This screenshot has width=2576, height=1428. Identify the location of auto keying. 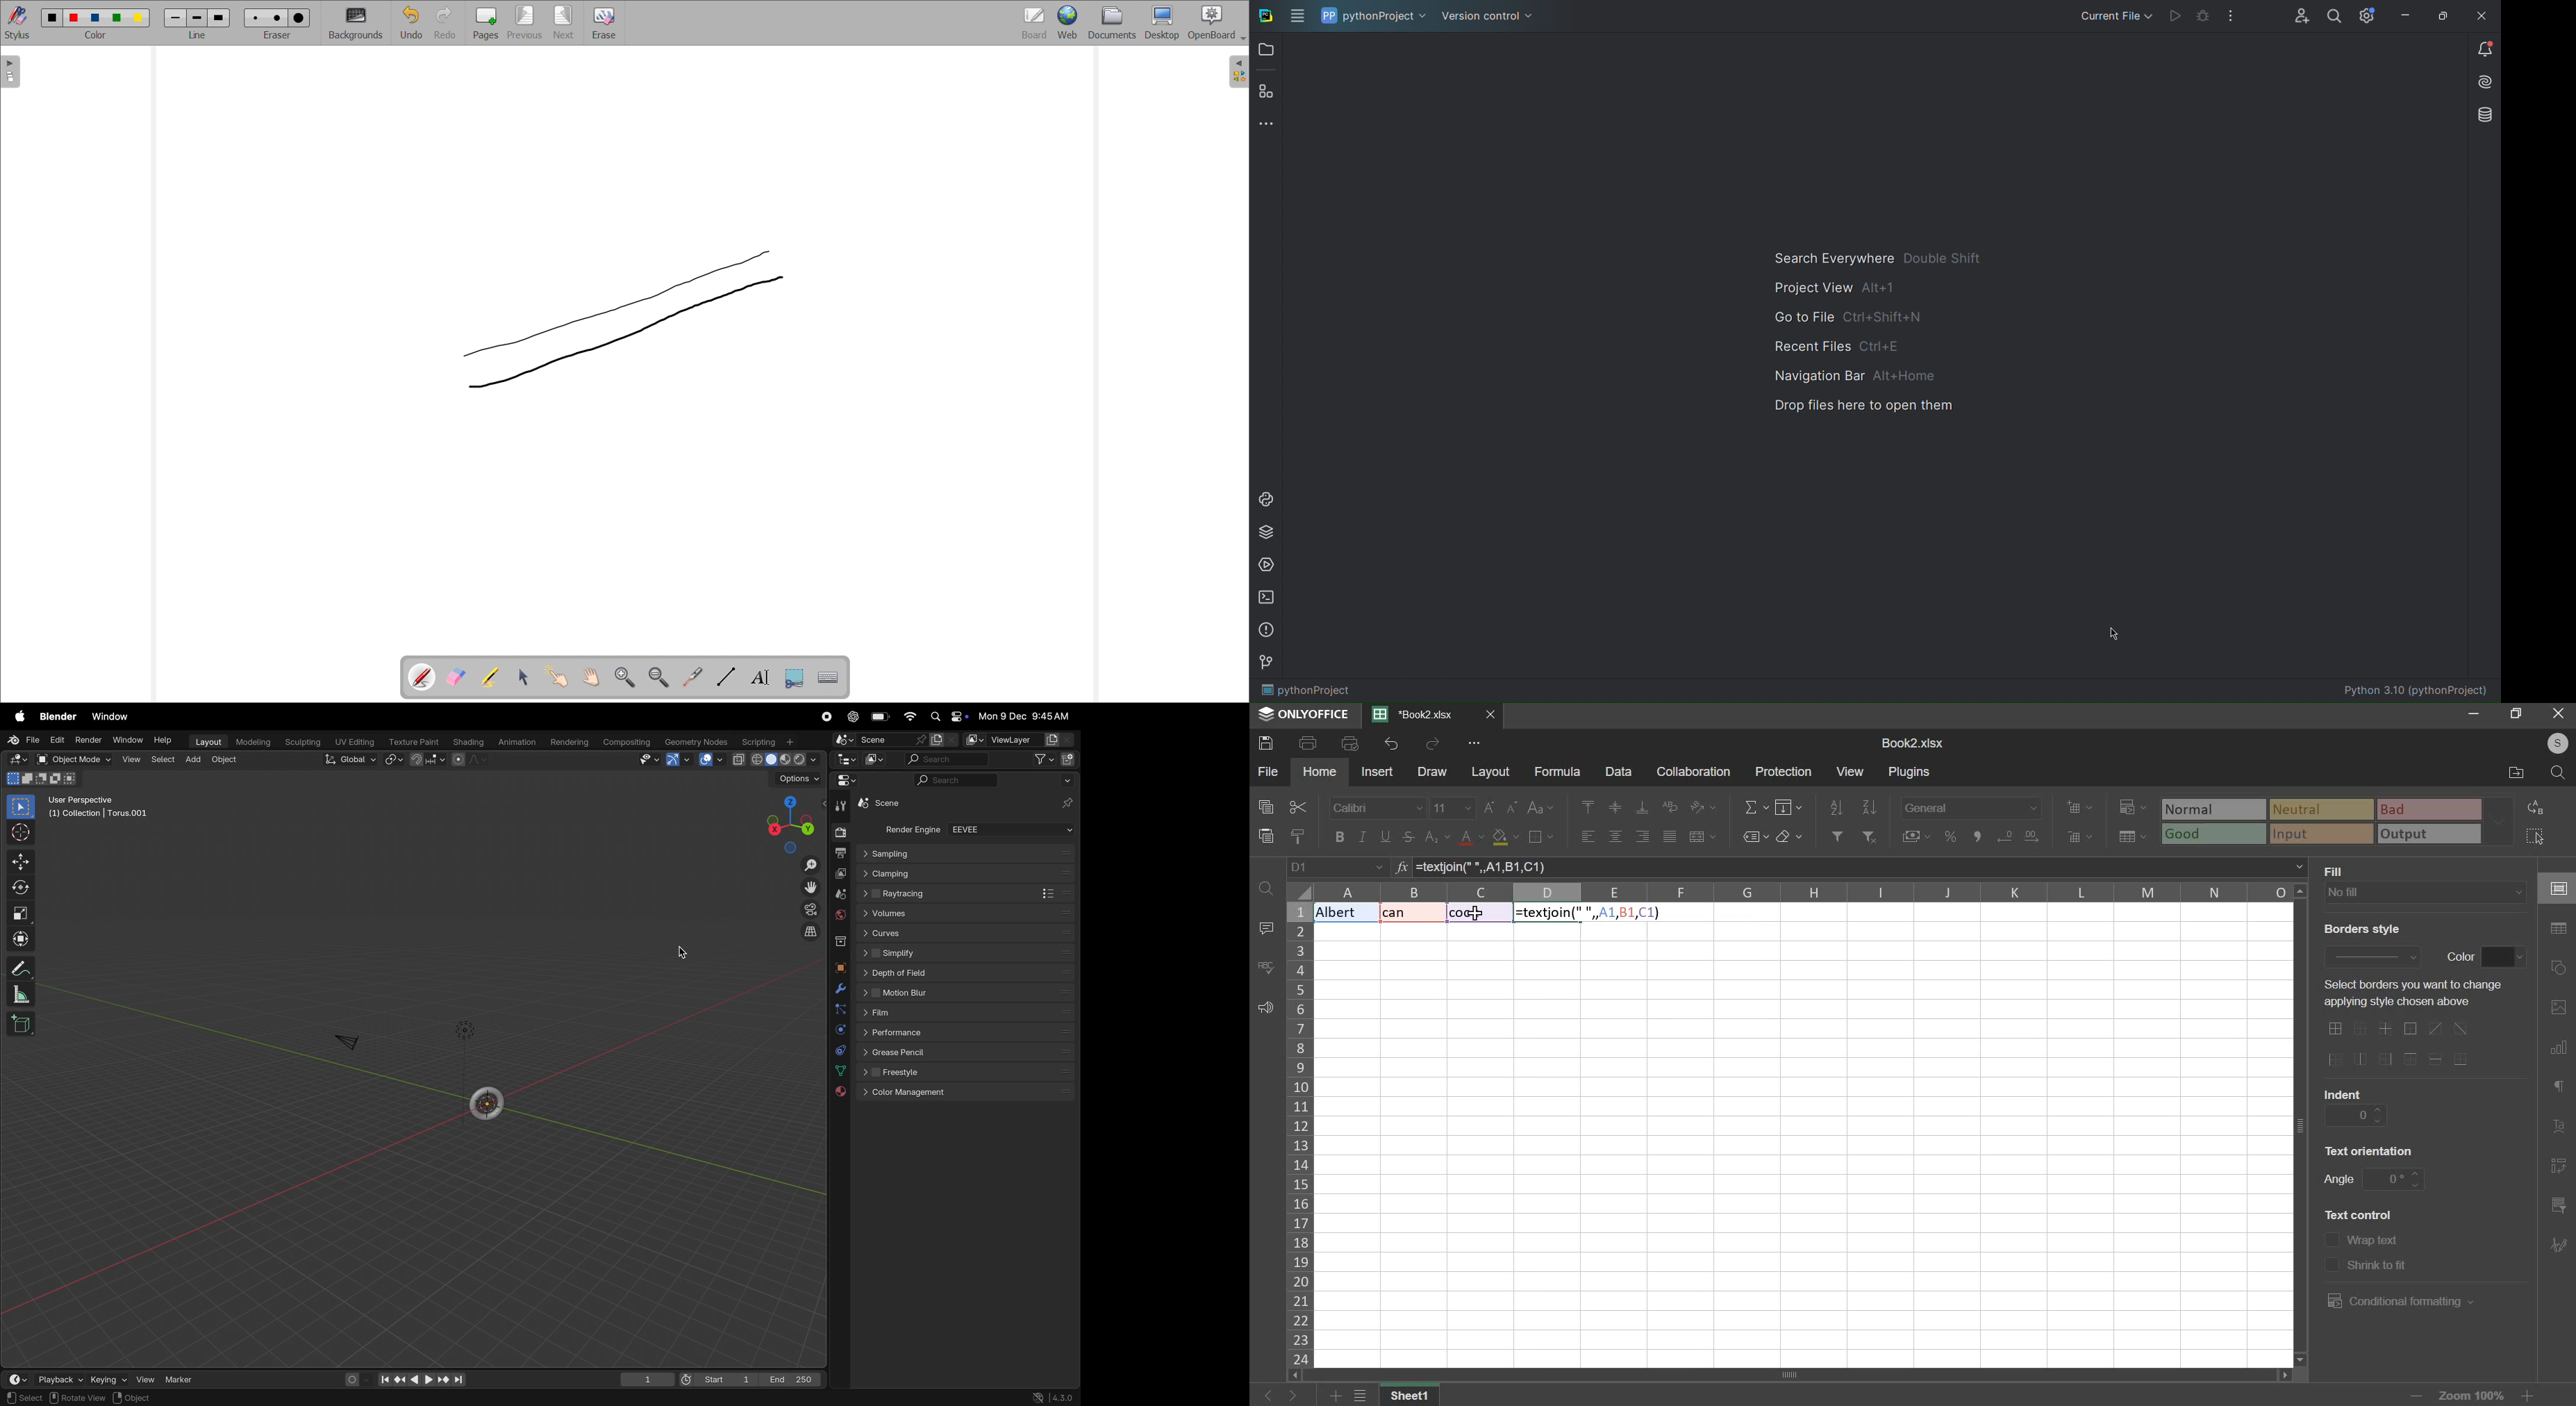
(352, 1378).